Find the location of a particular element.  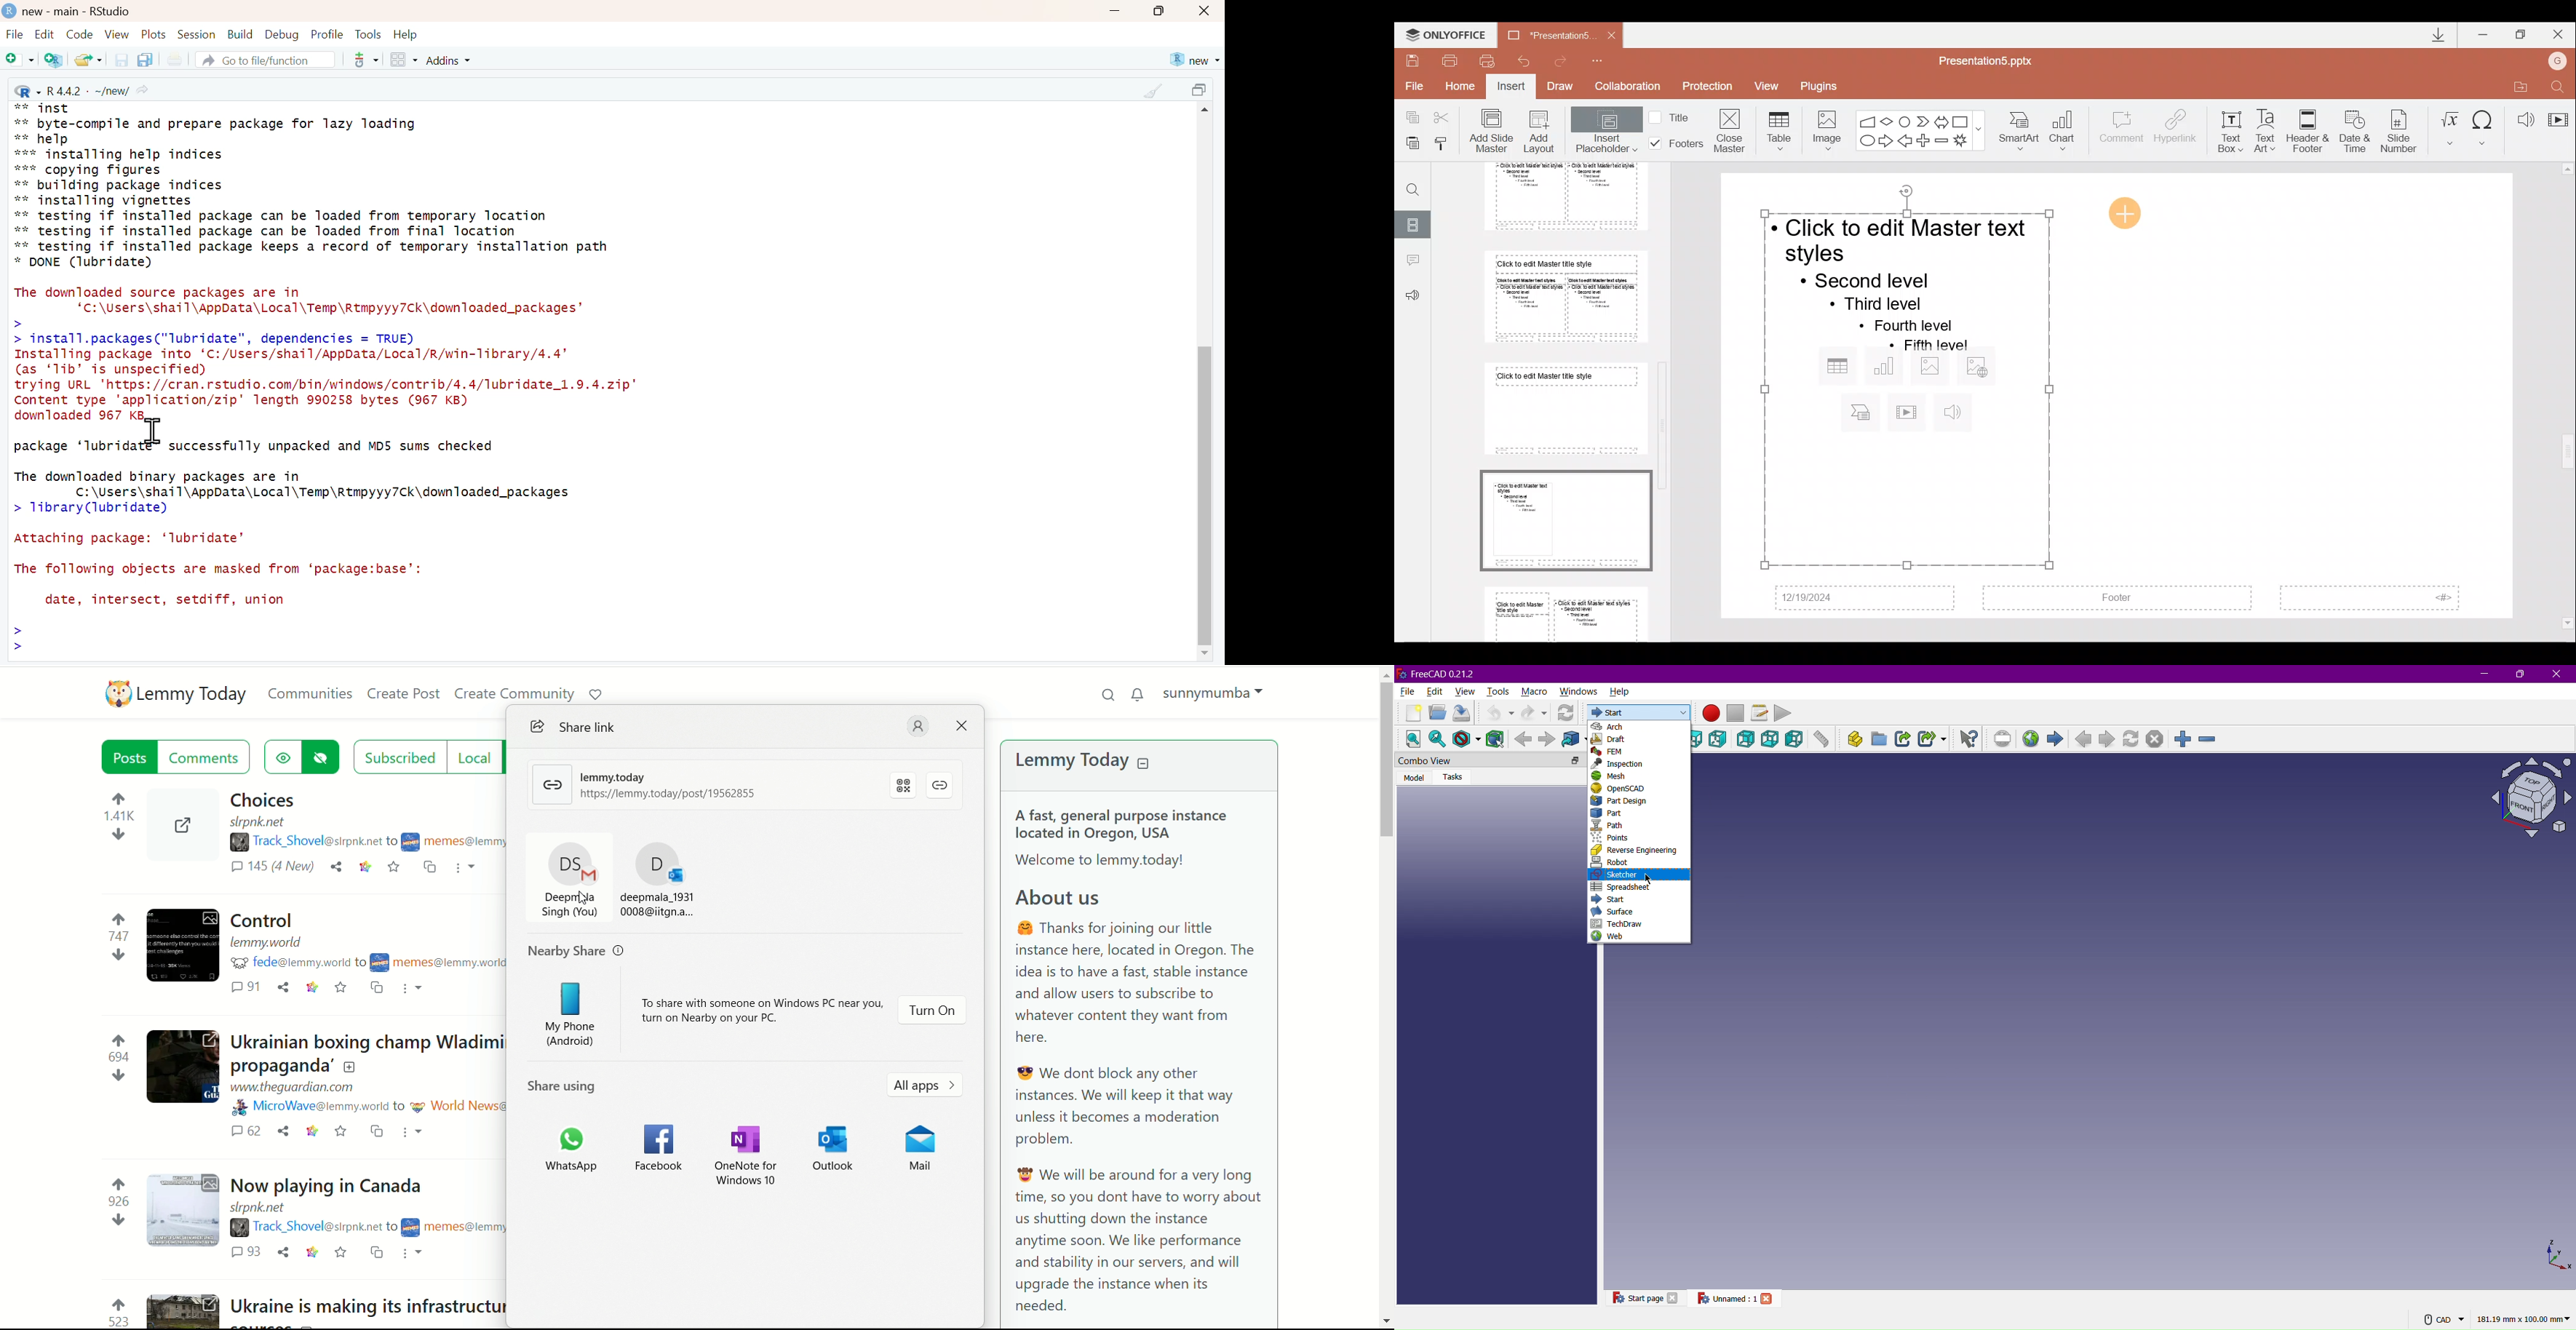

community is located at coordinates (438, 960).